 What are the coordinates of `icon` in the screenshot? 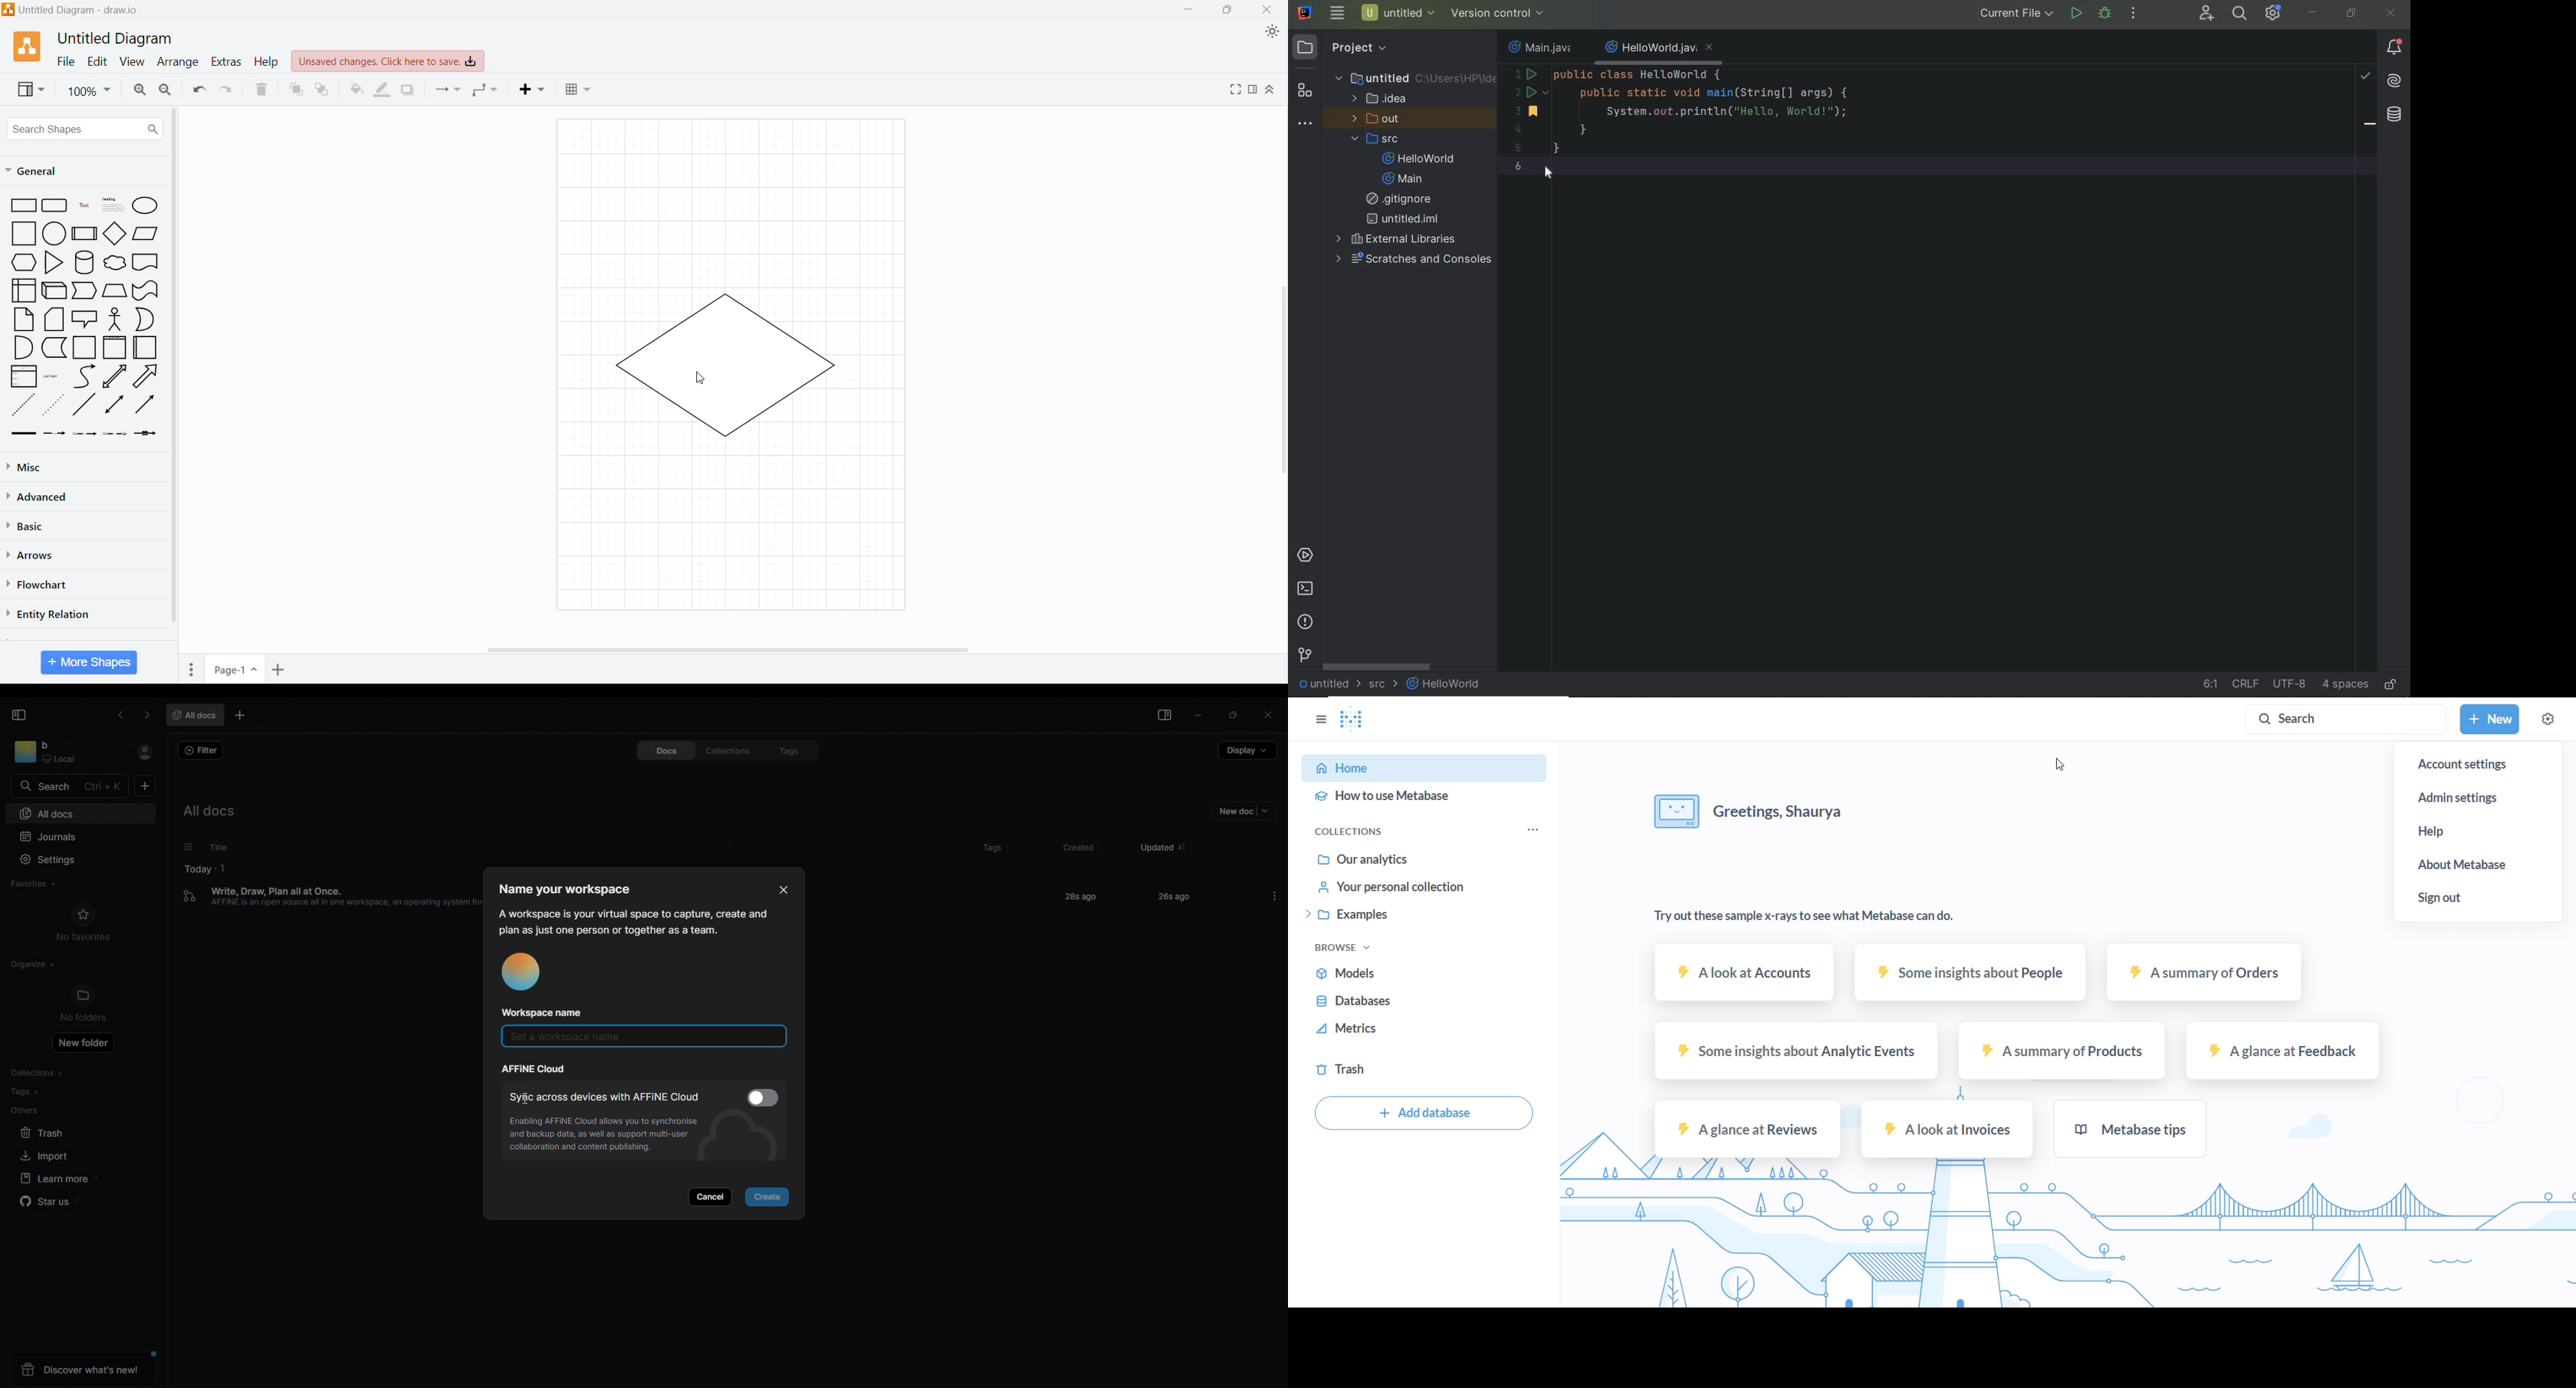 It's located at (1672, 810).